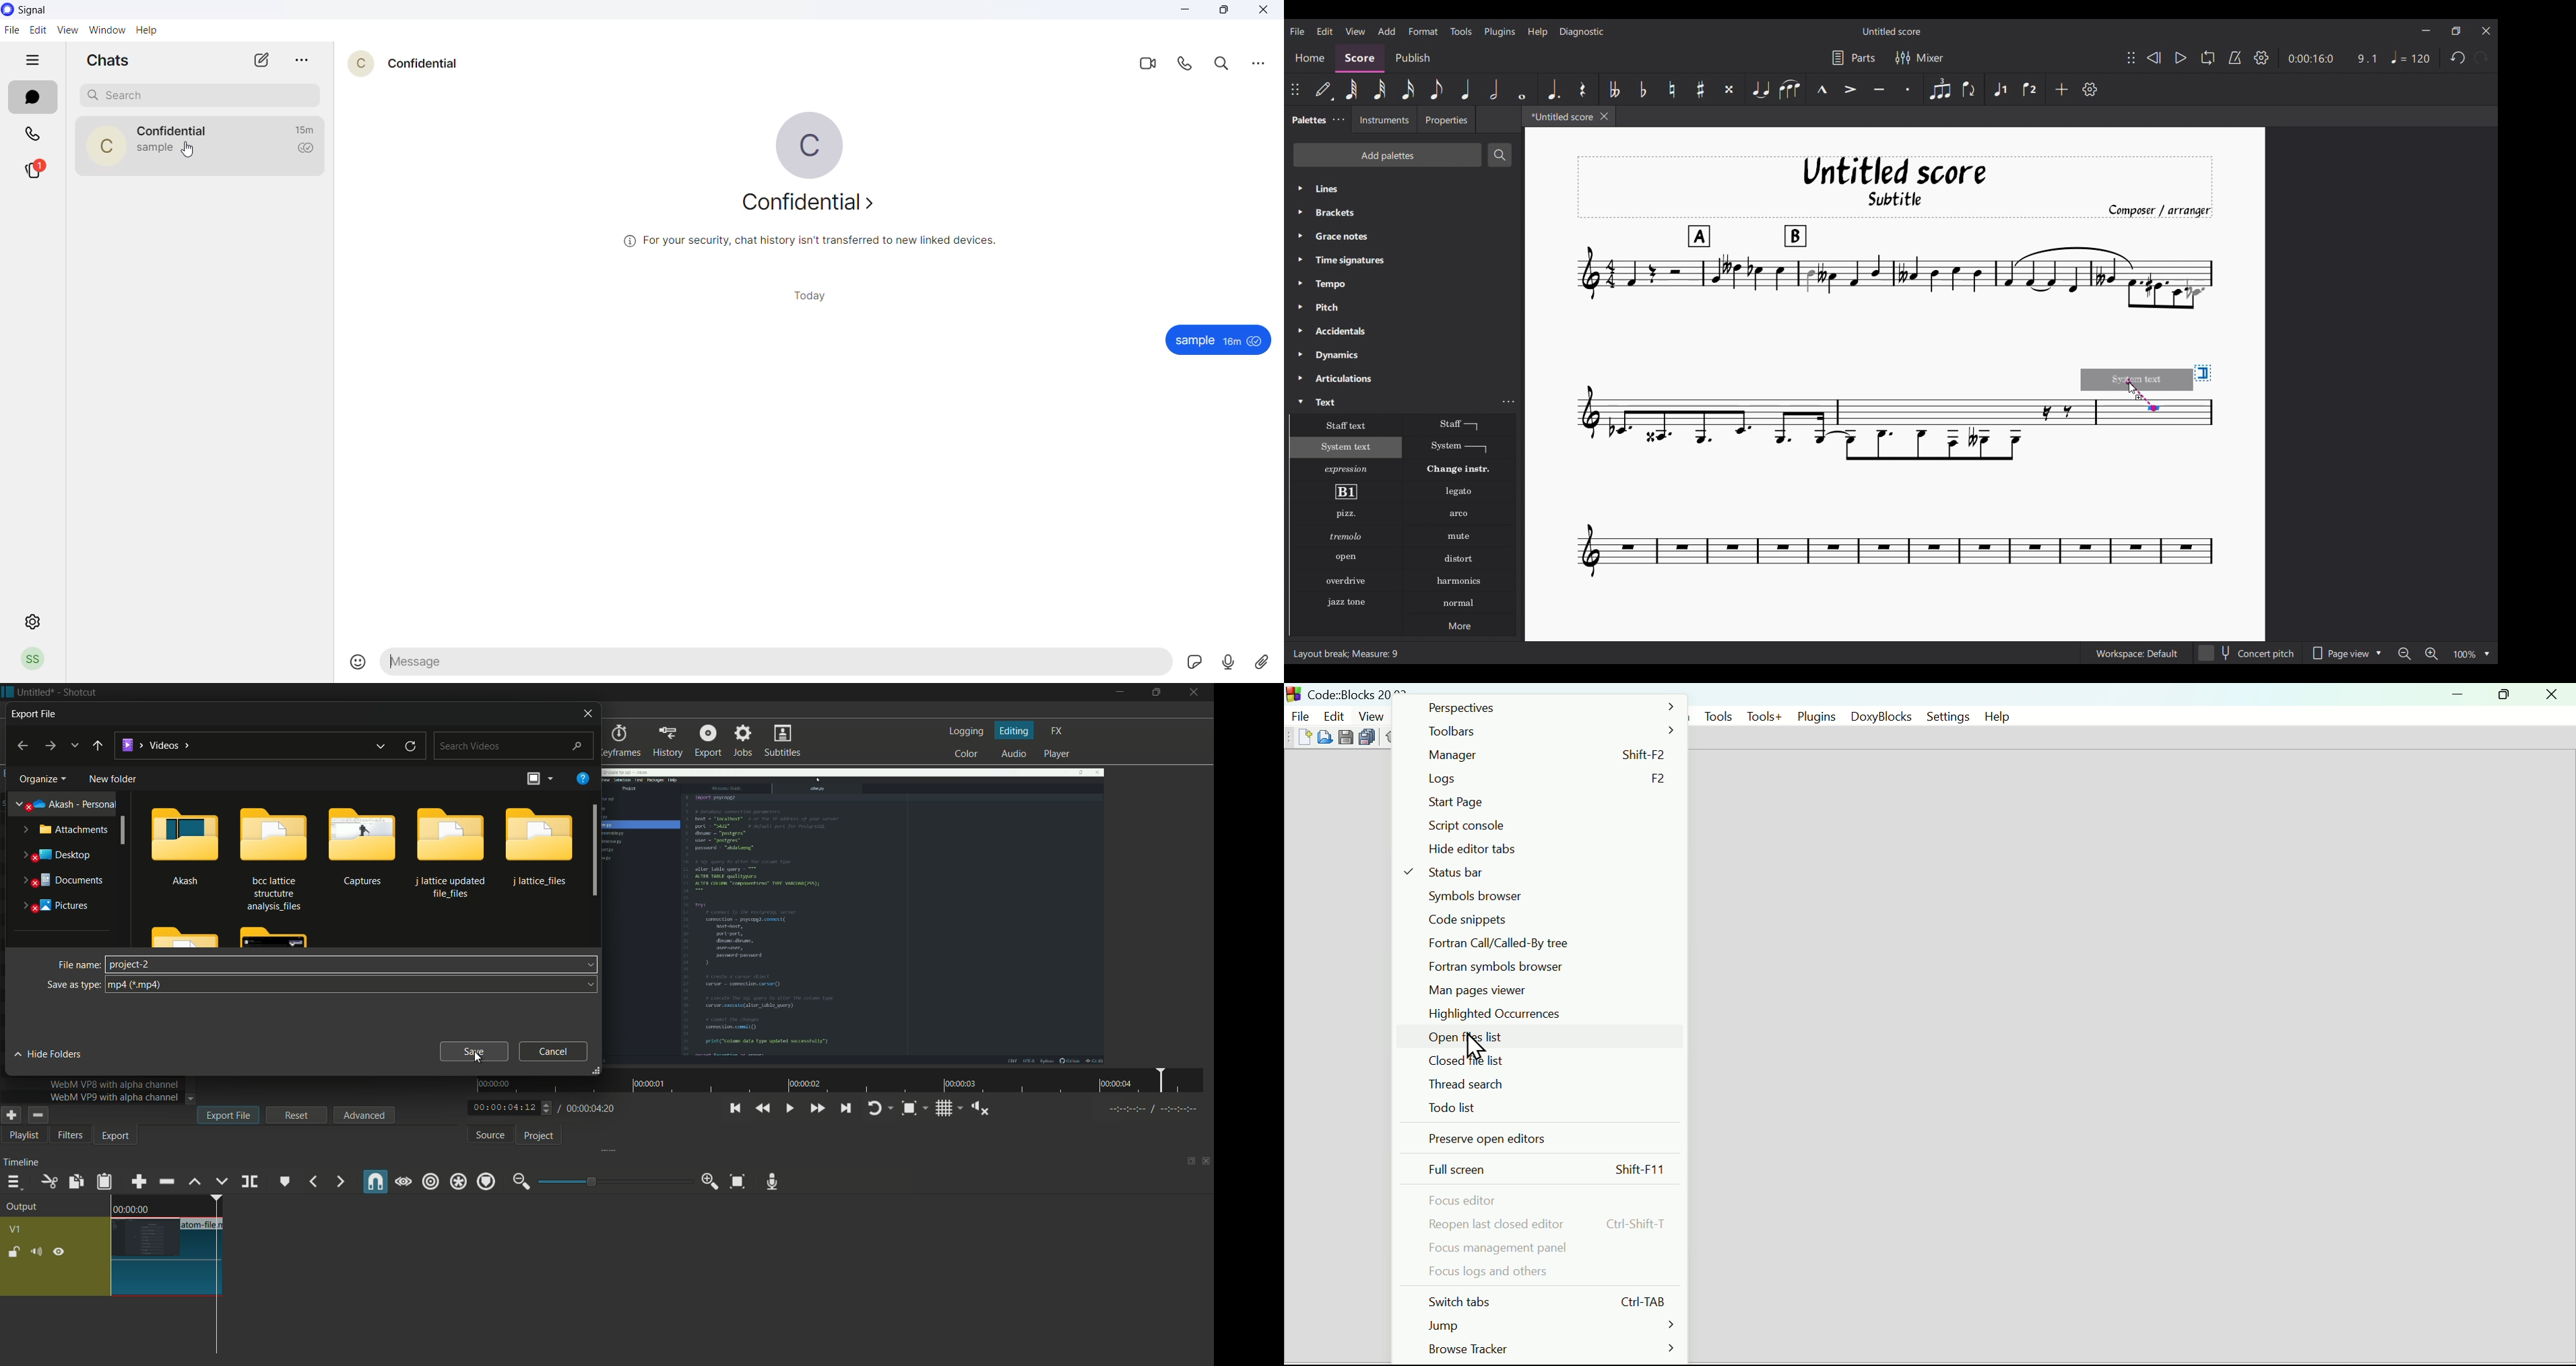 The image size is (2576, 1372). What do you see at coordinates (271, 858) in the screenshot?
I see `folder-2` at bounding box center [271, 858].